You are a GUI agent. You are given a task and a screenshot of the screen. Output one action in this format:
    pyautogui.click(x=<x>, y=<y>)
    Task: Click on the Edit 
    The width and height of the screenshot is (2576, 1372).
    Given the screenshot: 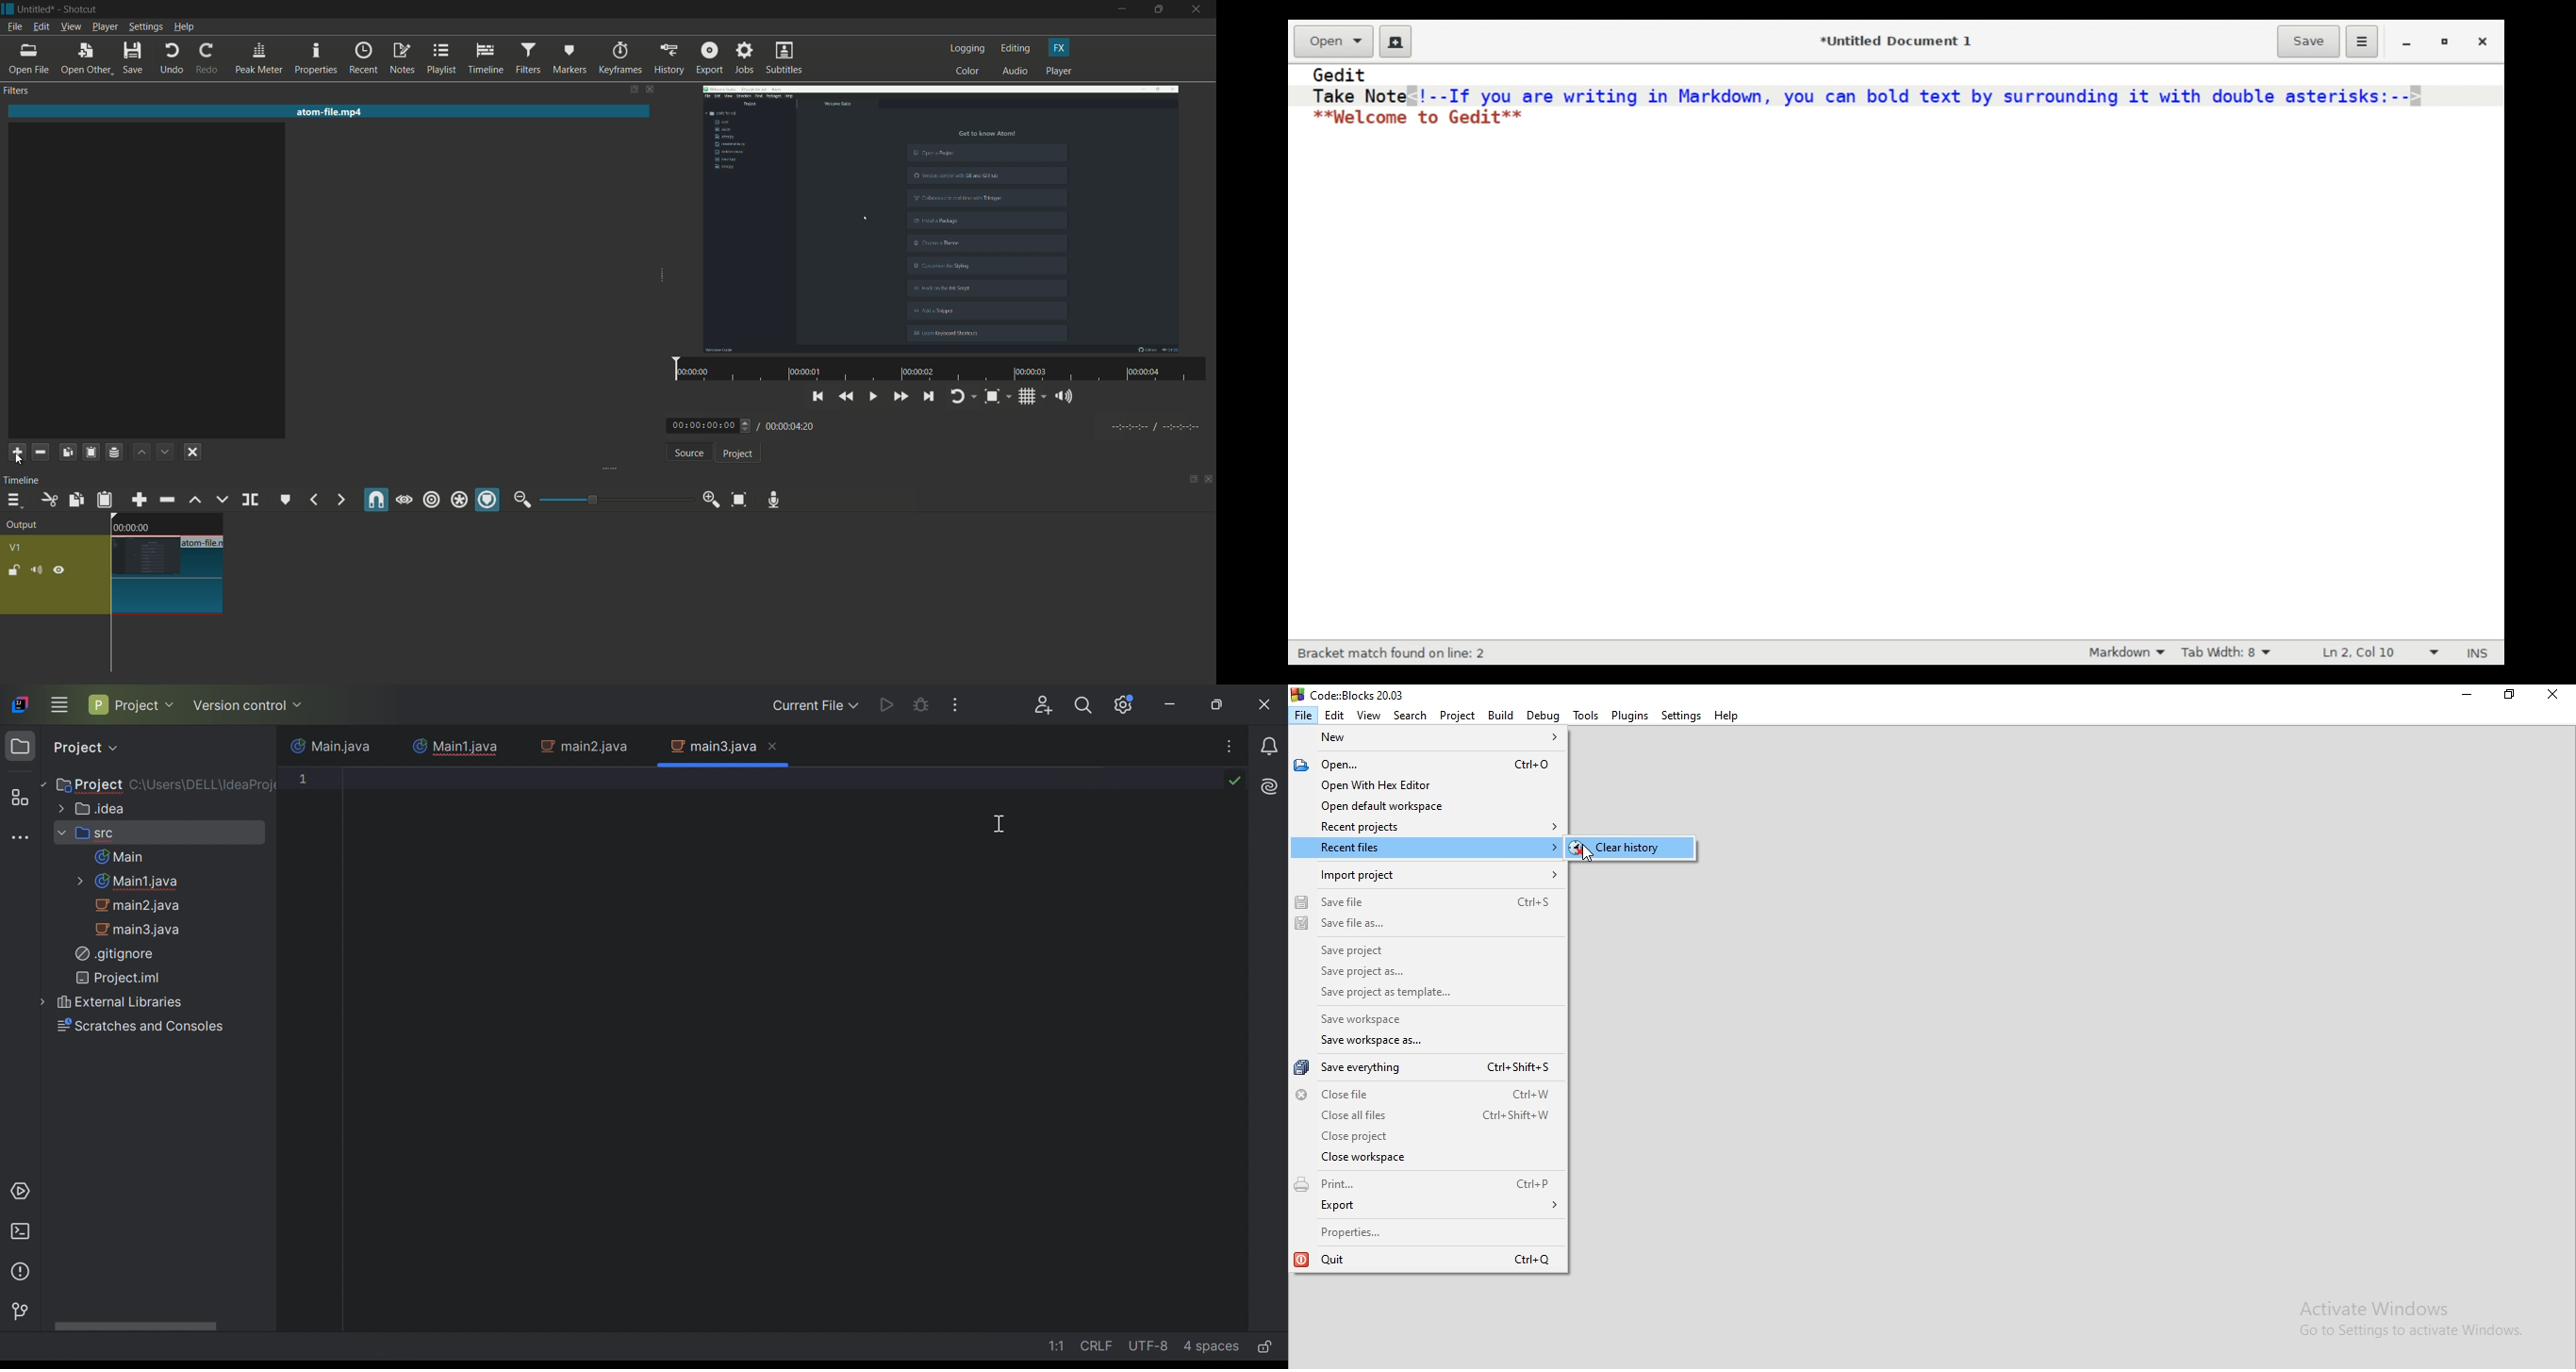 What is the action you would take?
    pyautogui.click(x=1336, y=714)
    